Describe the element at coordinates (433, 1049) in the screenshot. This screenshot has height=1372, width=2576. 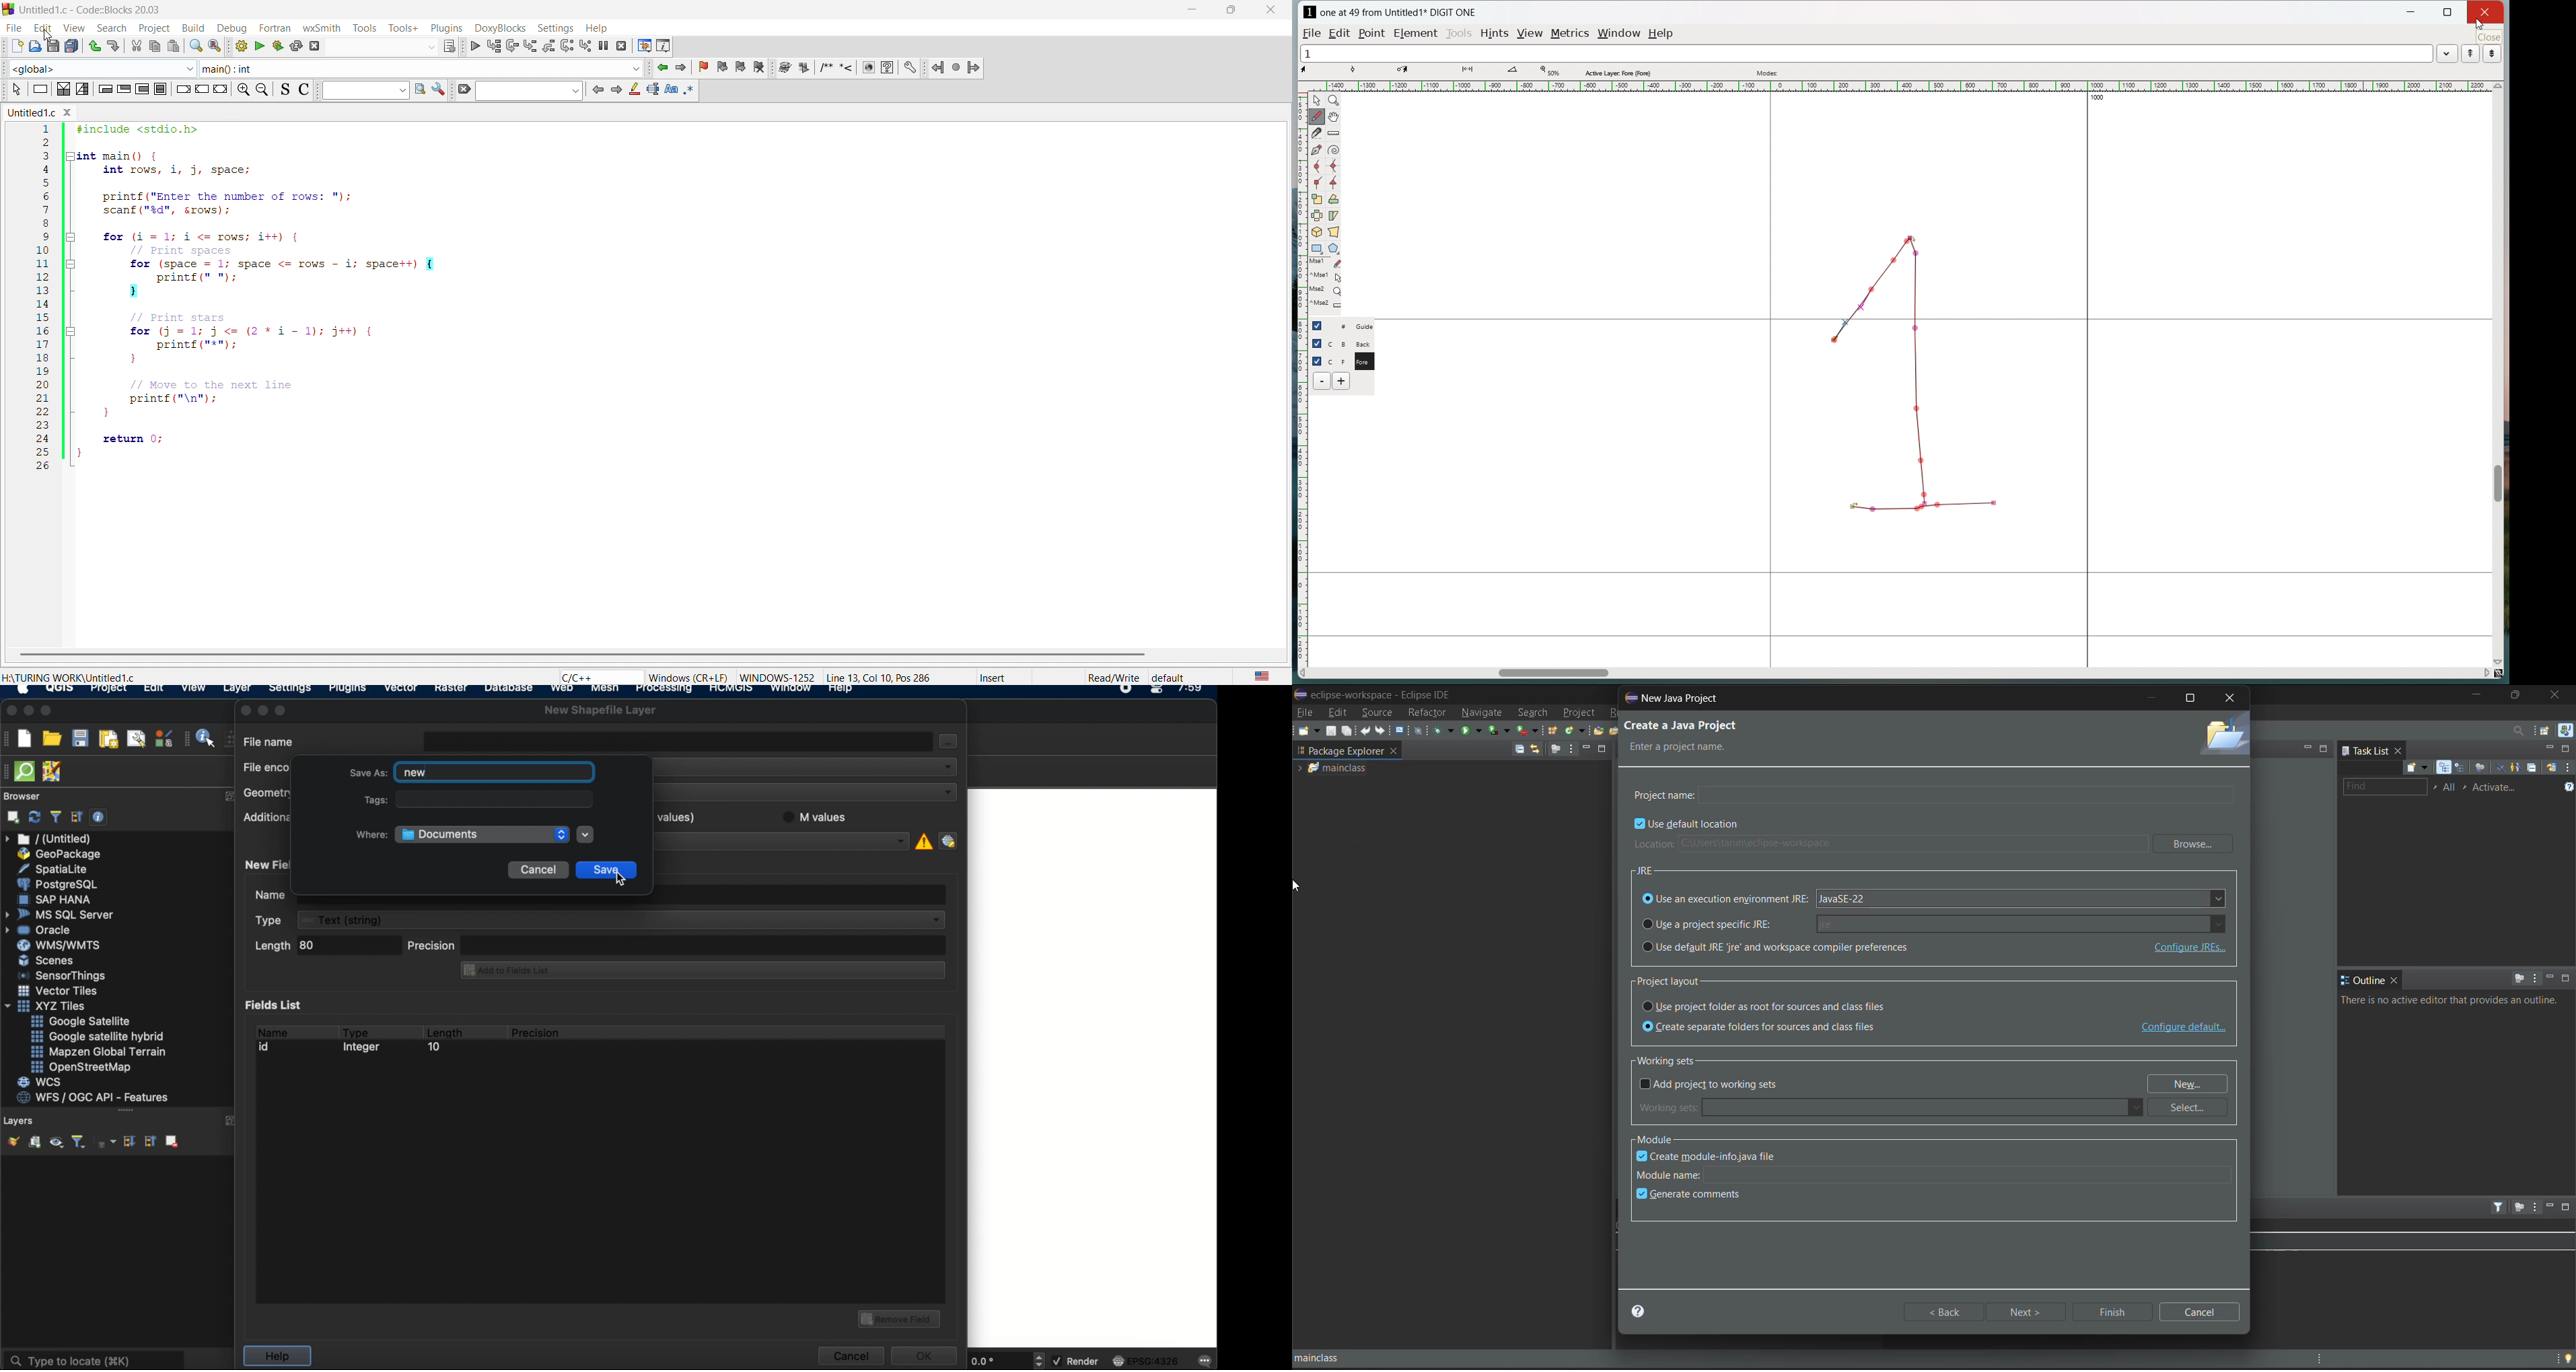
I see `10` at that location.